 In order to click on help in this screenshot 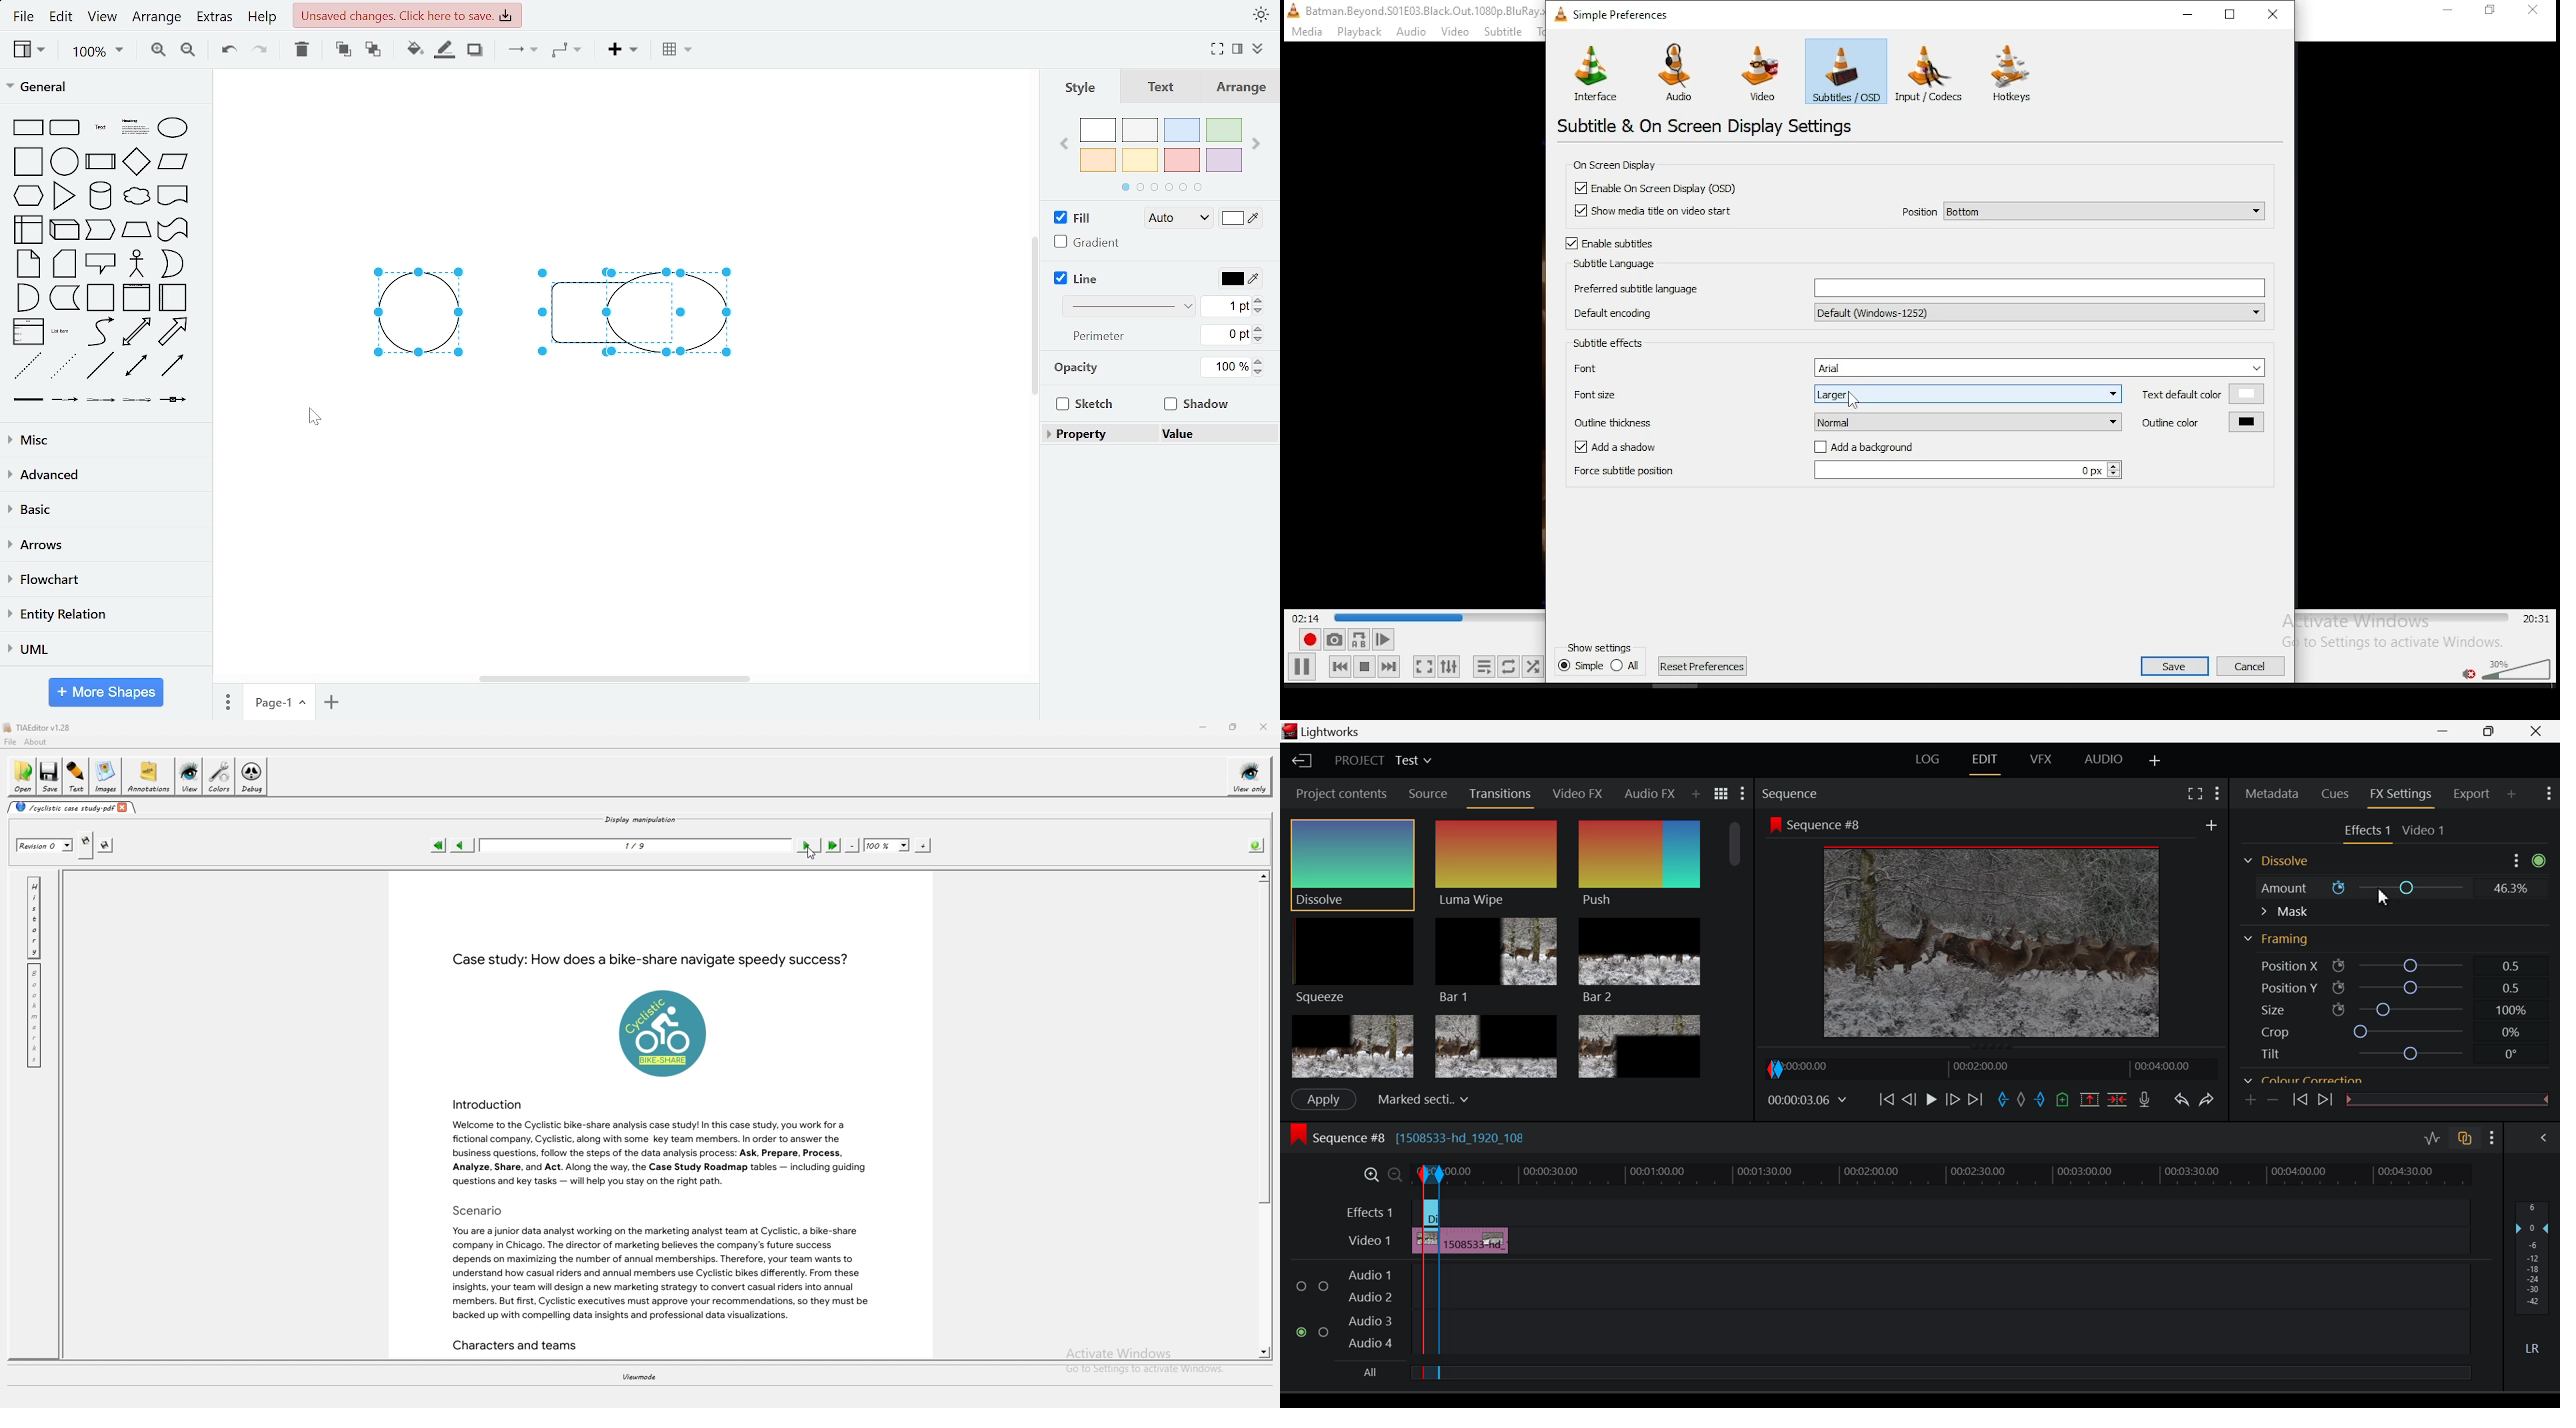, I will do `click(264, 19)`.